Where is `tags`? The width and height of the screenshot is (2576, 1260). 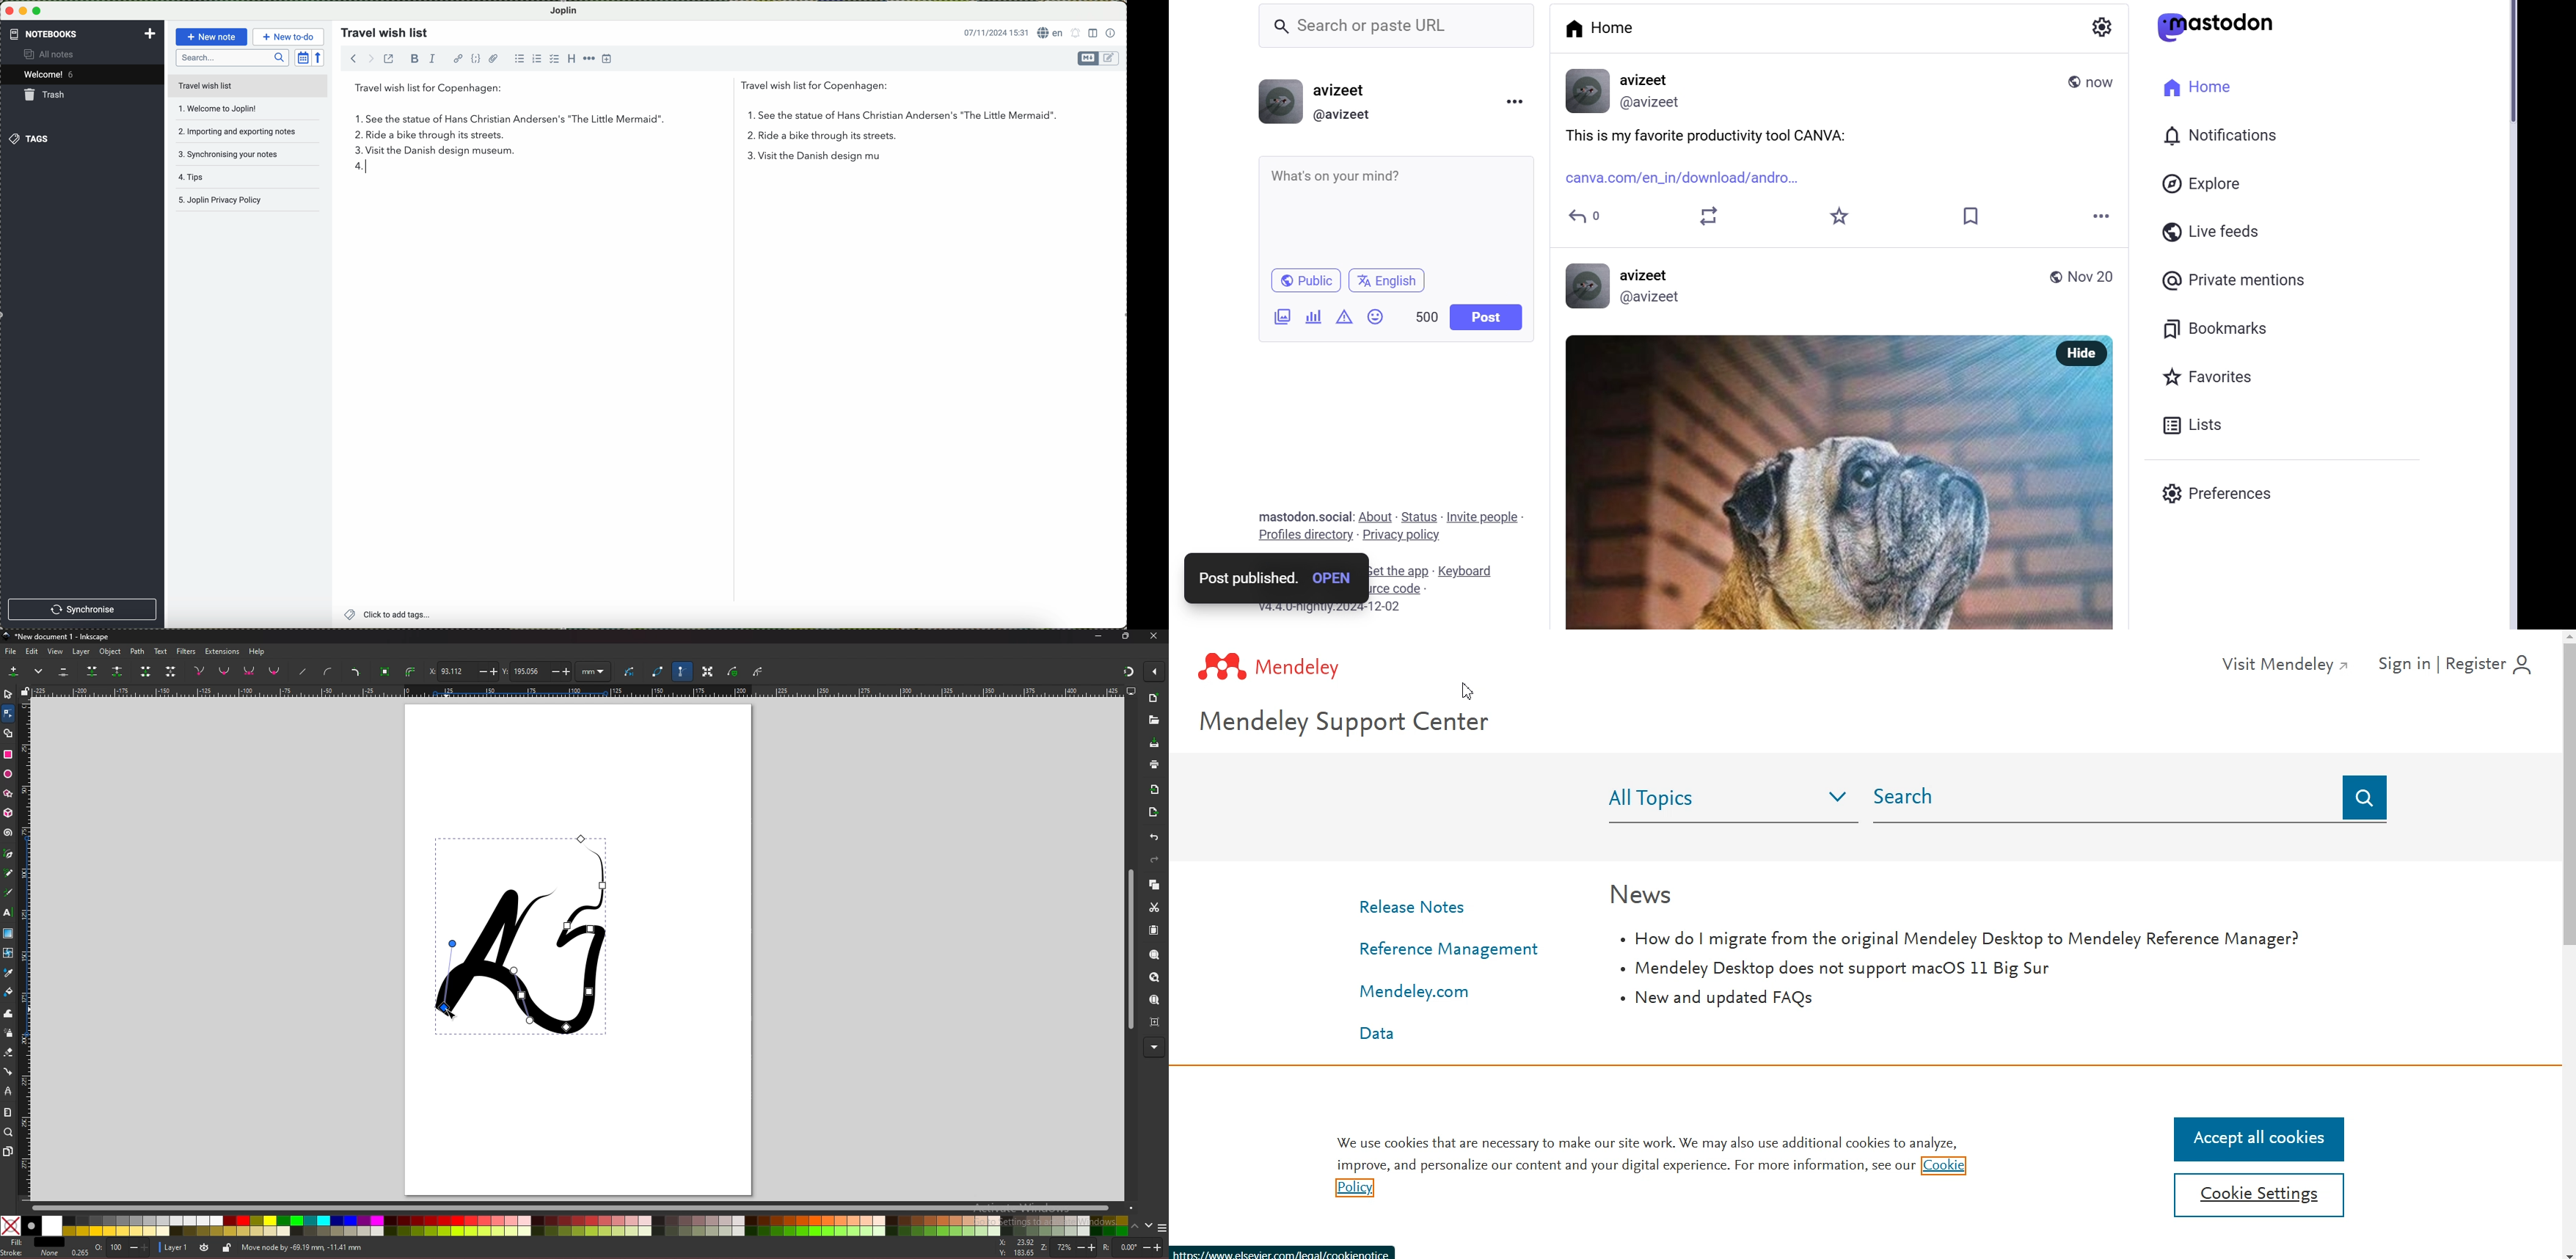 tags is located at coordinates (30, 139).